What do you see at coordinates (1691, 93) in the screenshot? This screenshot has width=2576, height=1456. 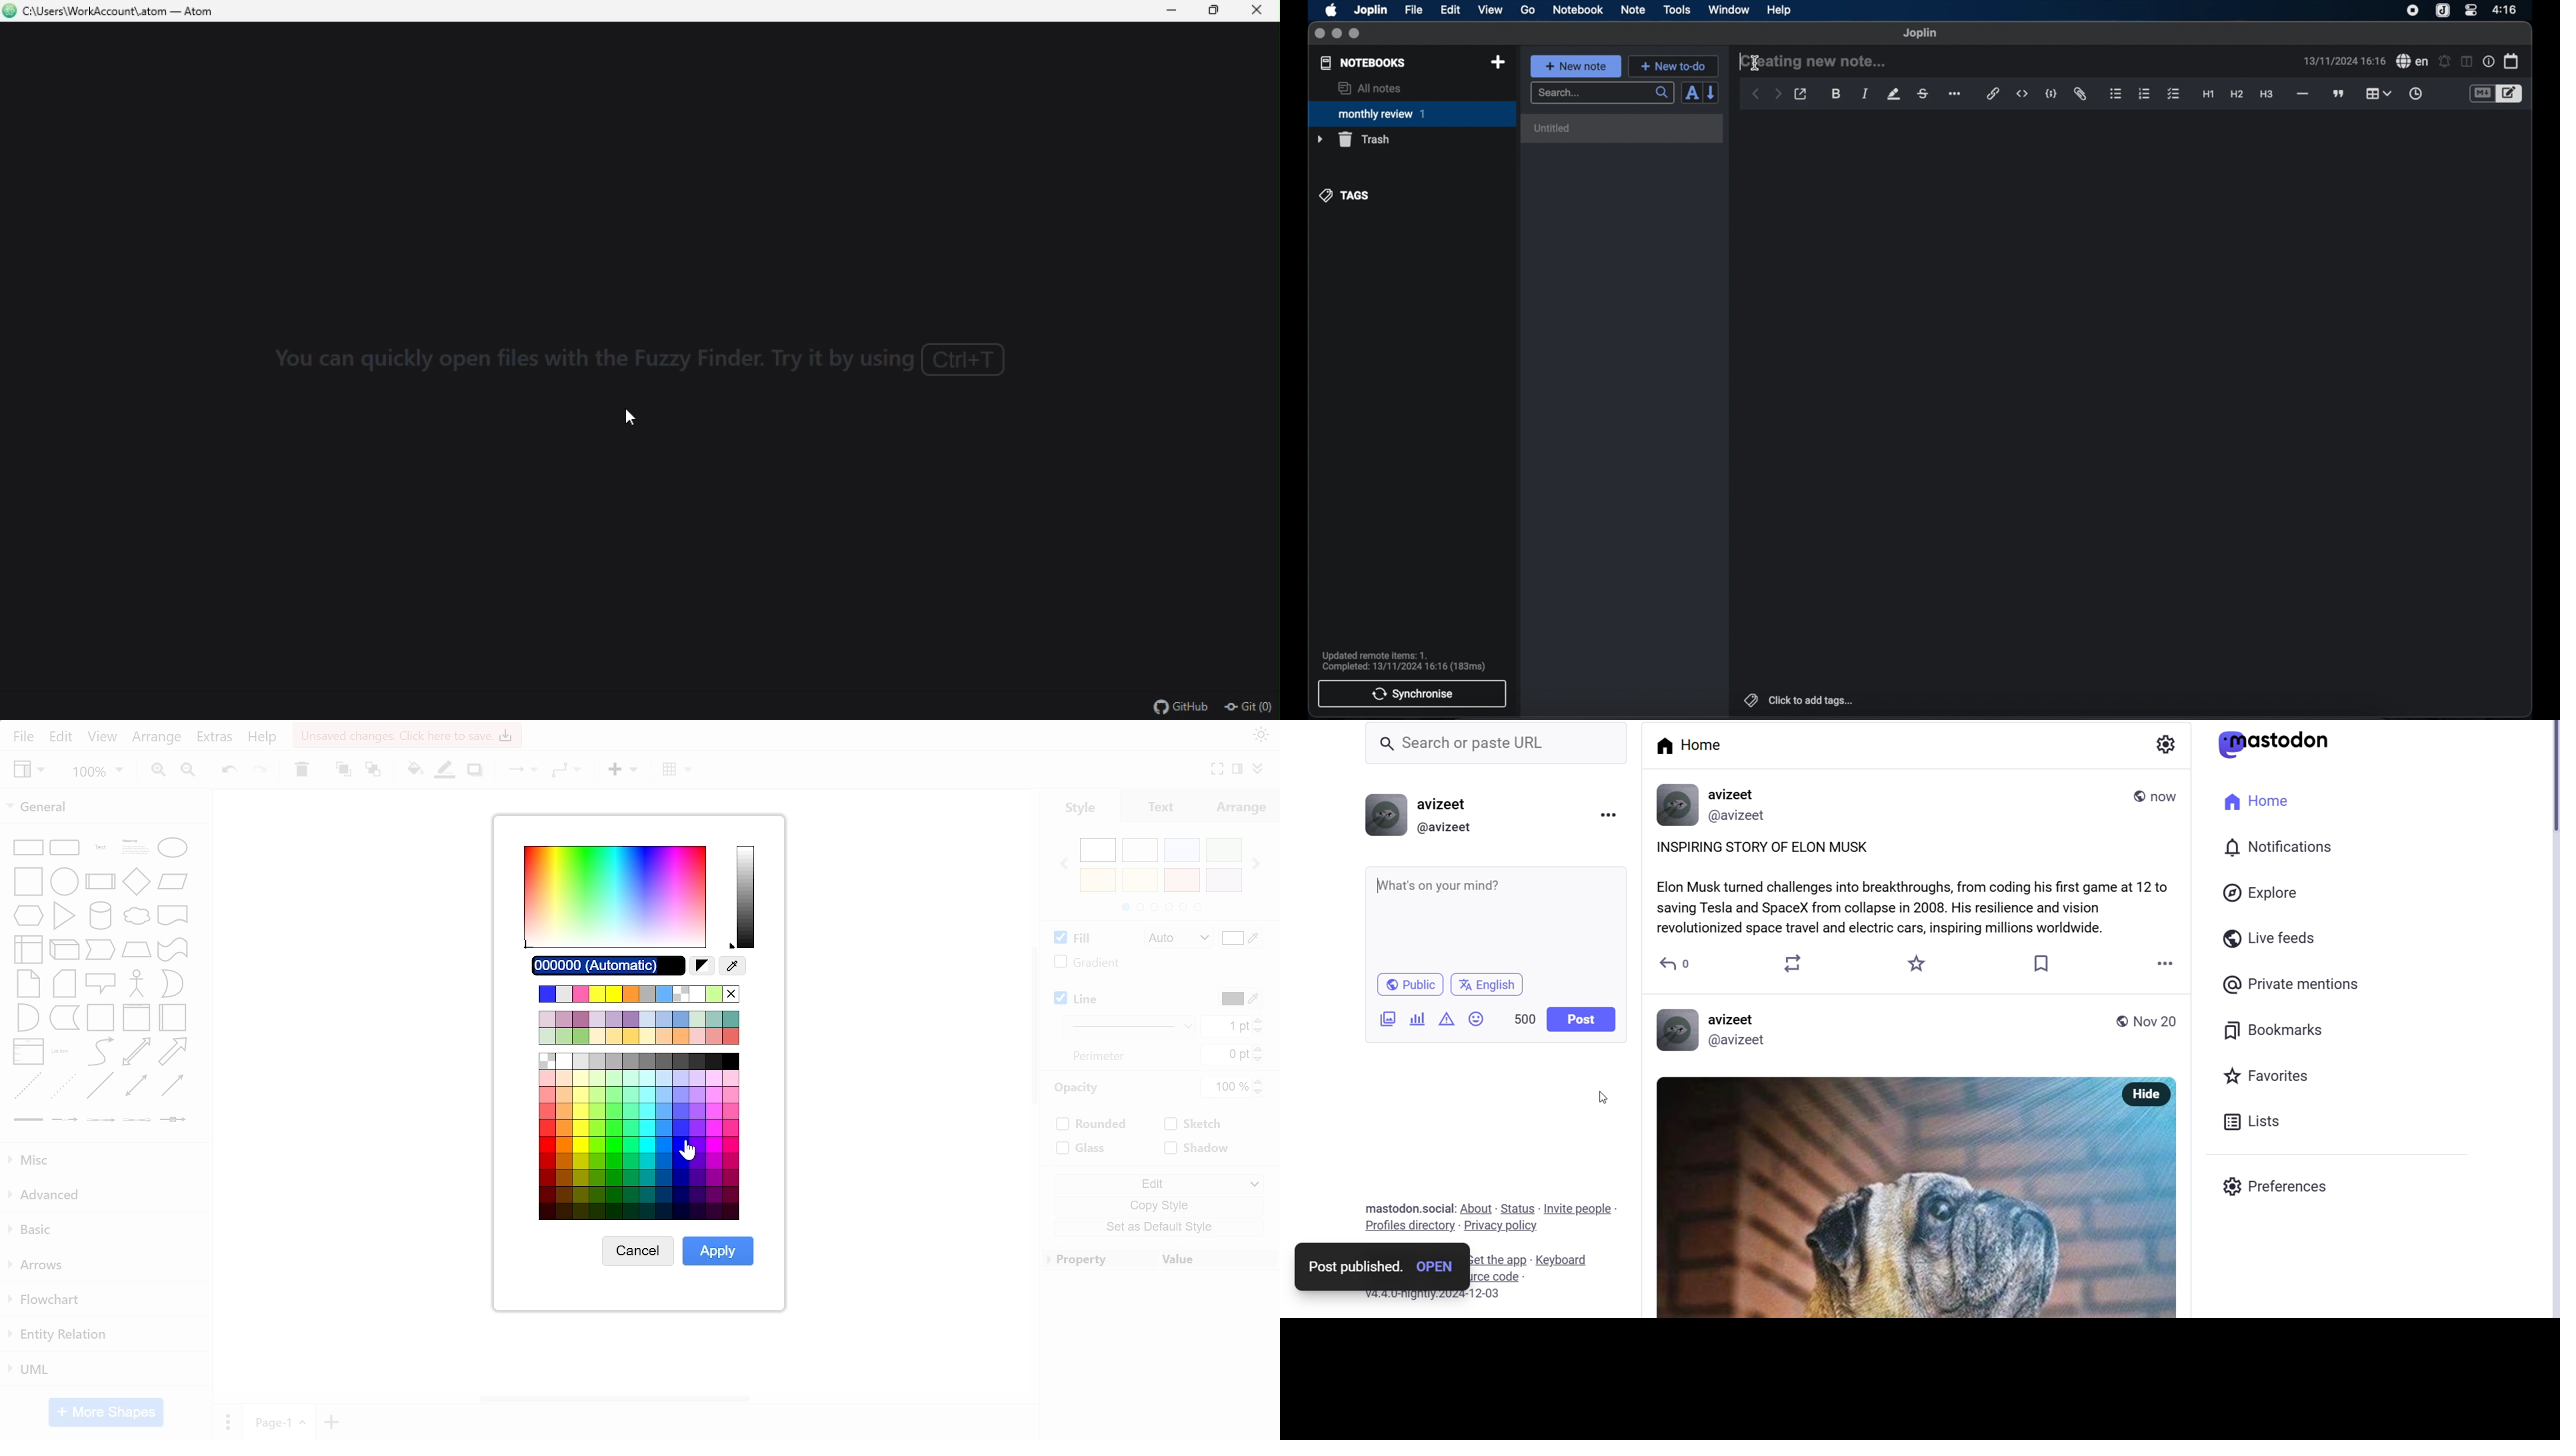 I see `sort order field` at bounding box center [1691, 93].